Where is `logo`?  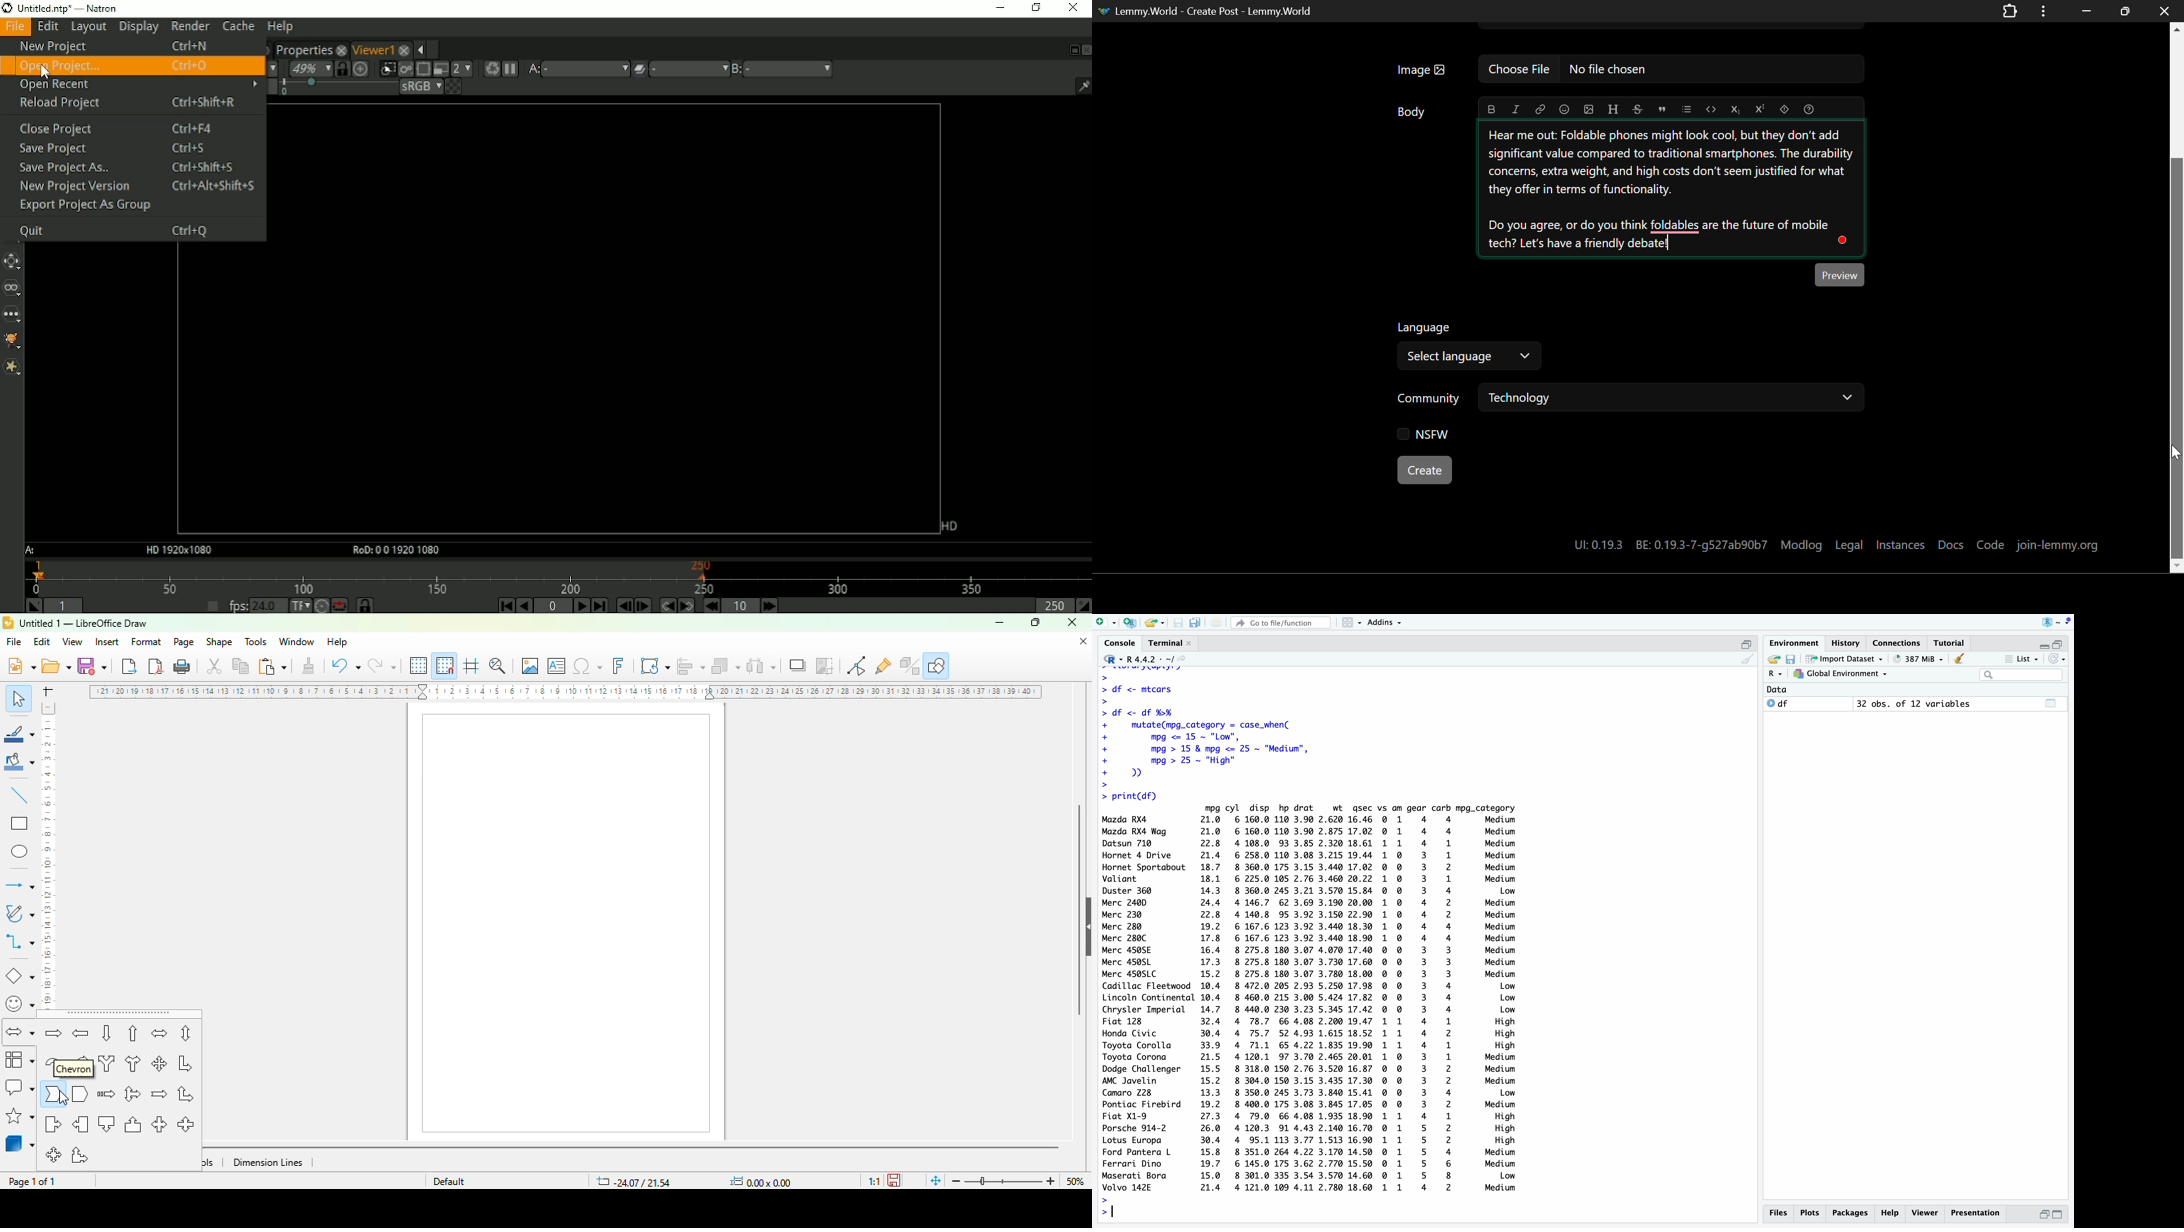
logo is located at coordinates (2055, 621).